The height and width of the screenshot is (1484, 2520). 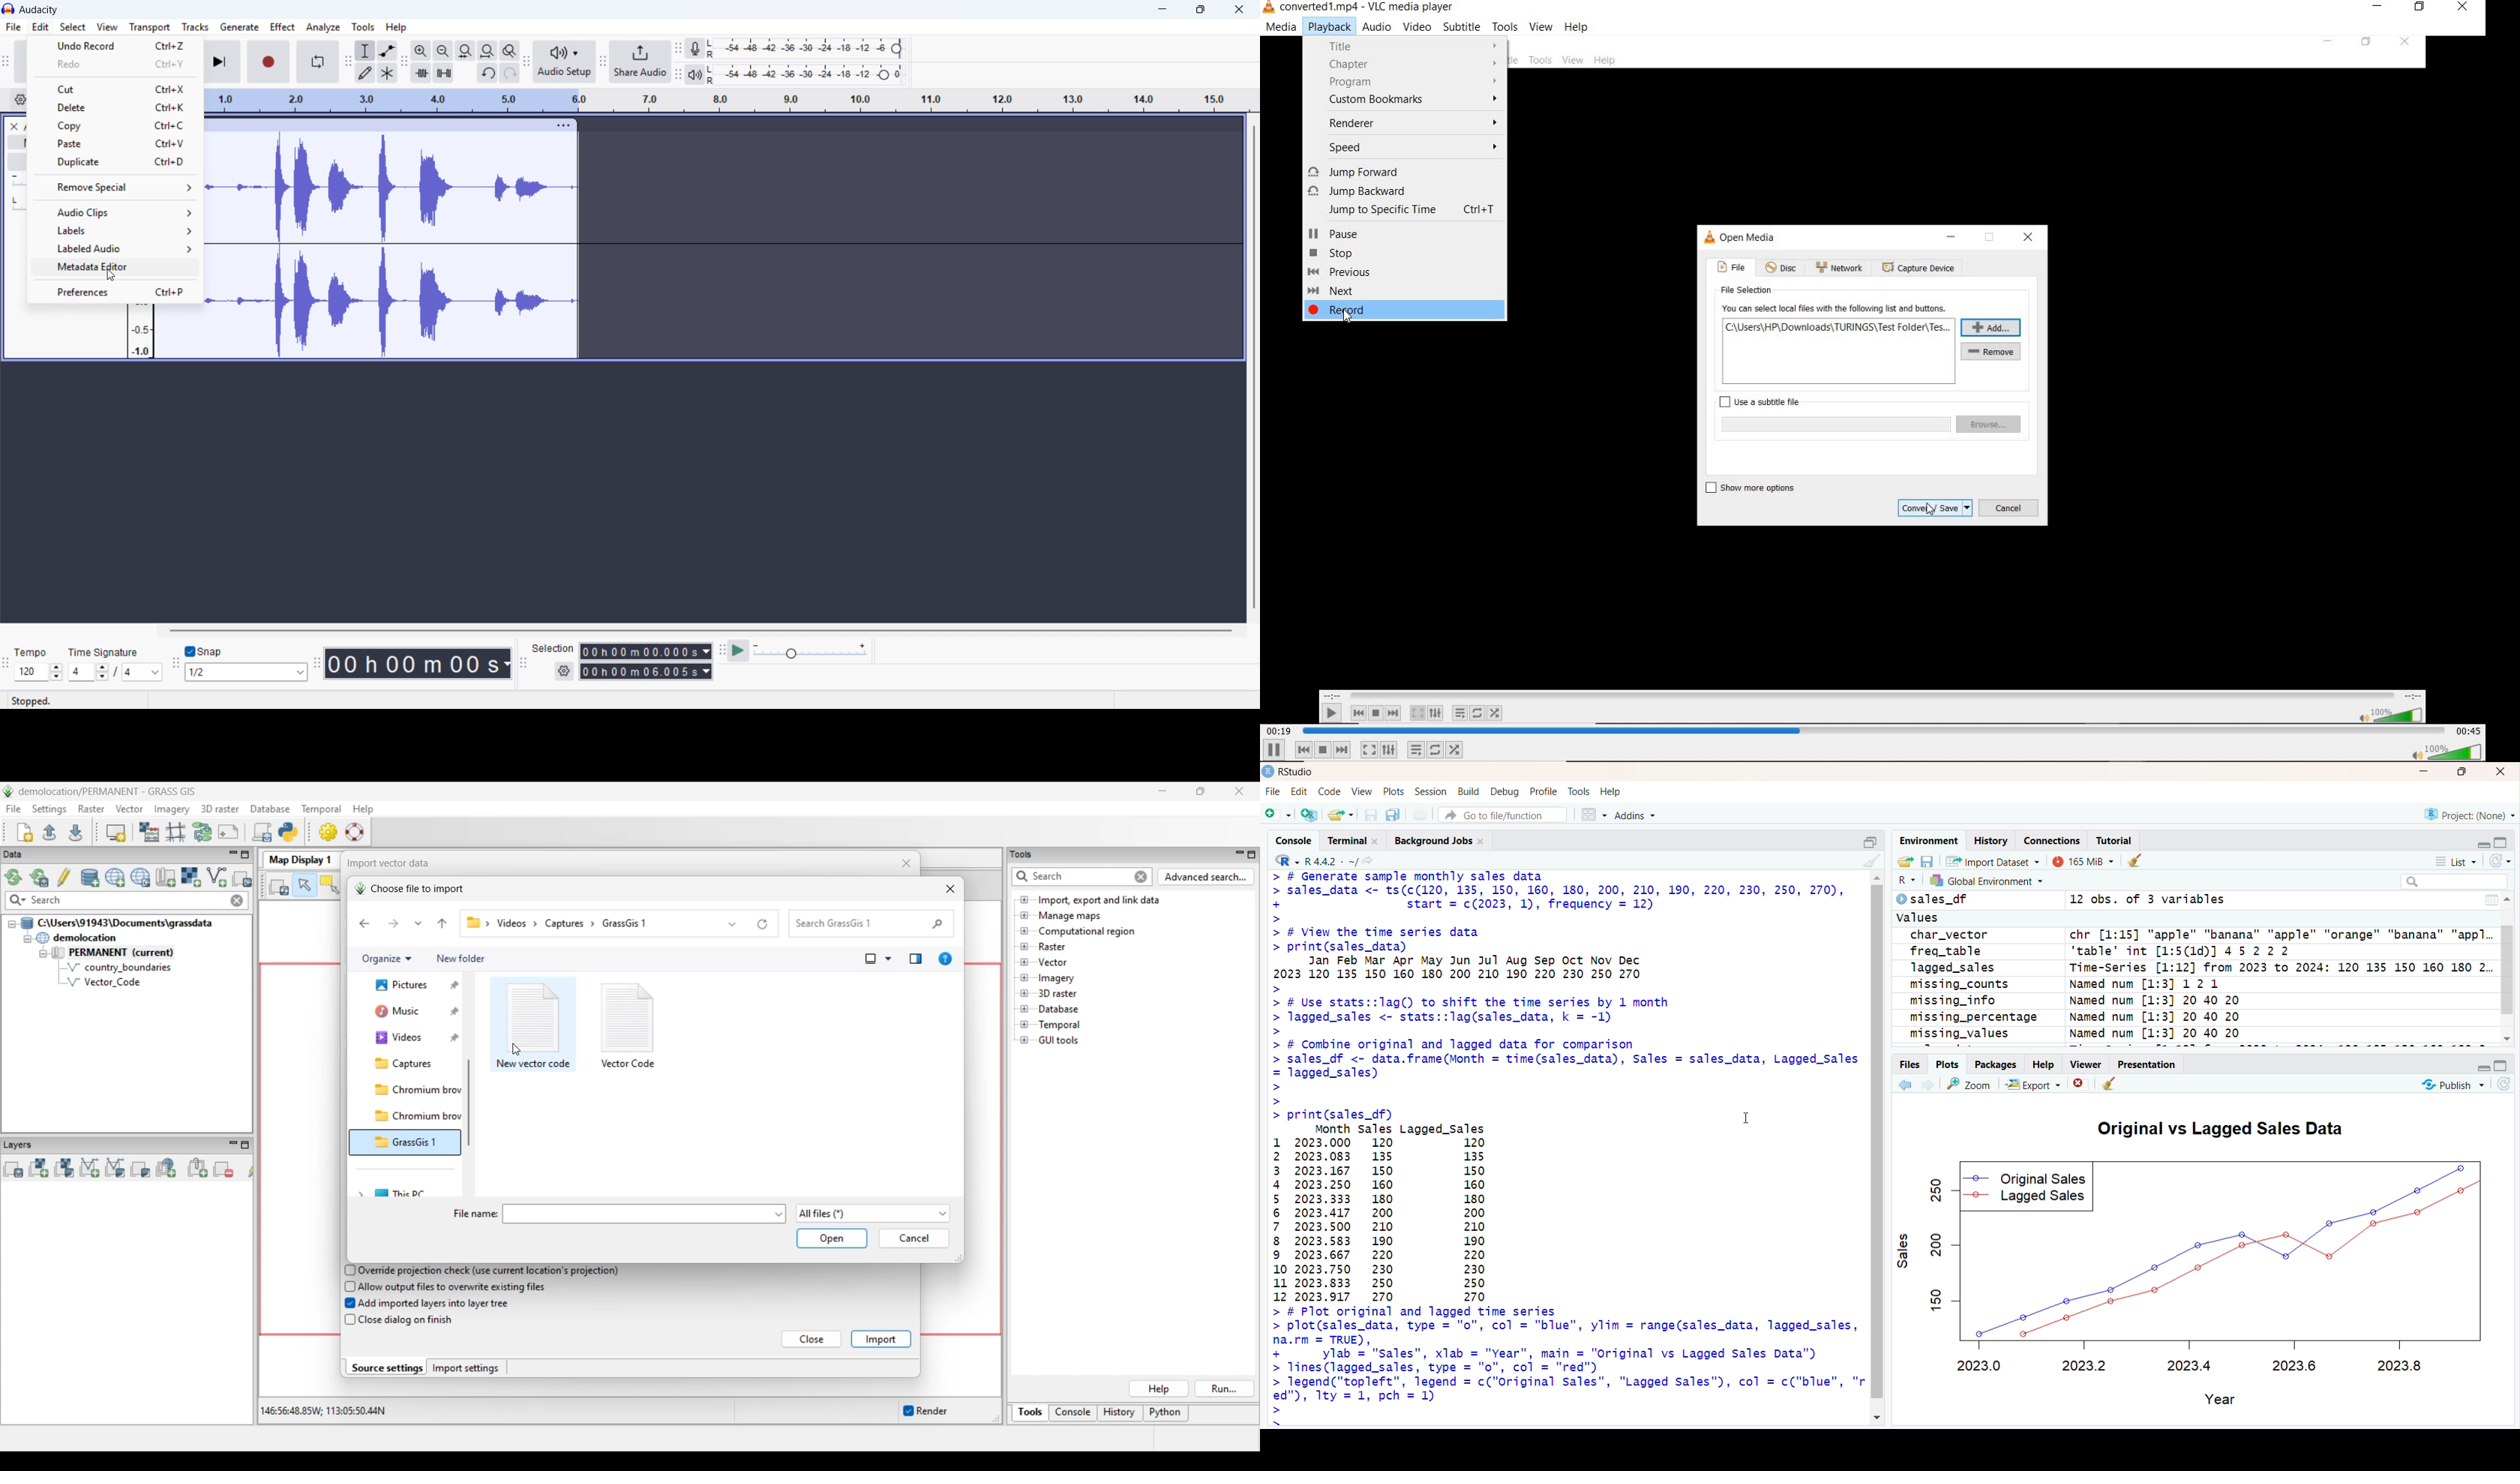 I want to click on > # View the Time series data> print(sales_data), so click(x=1415, y=939).